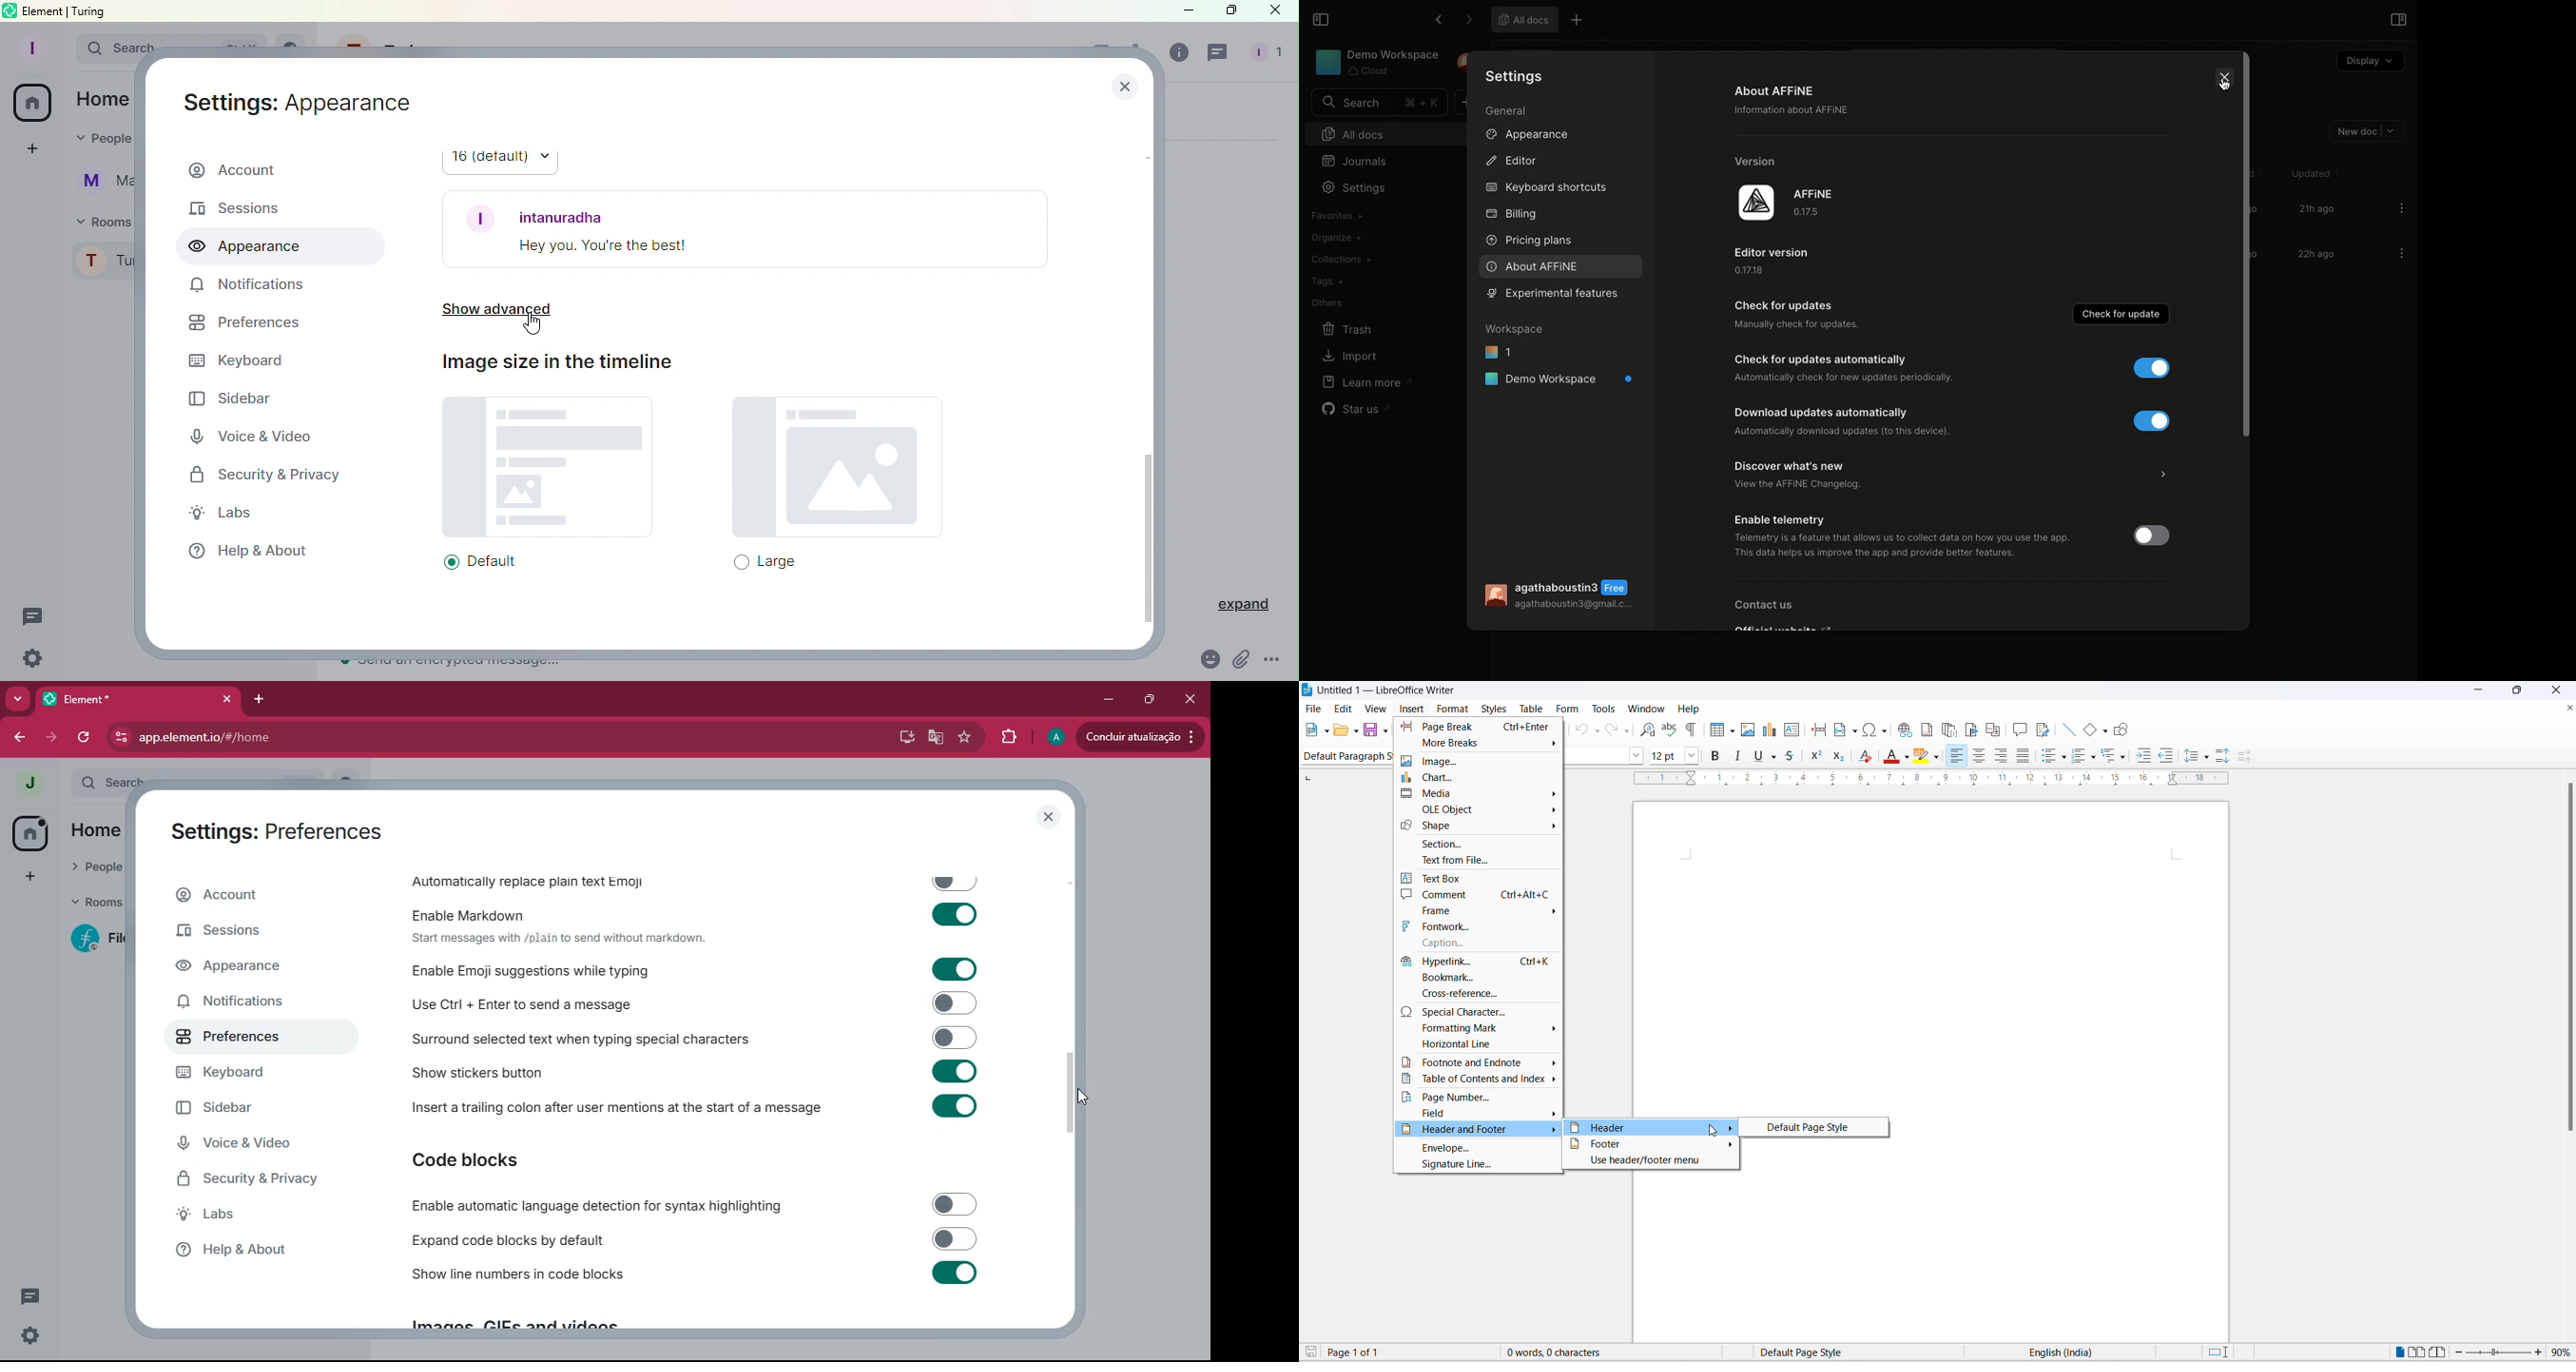 This screenshot has height=1372, width=2576. I want to click on table, so click(1529, 708).